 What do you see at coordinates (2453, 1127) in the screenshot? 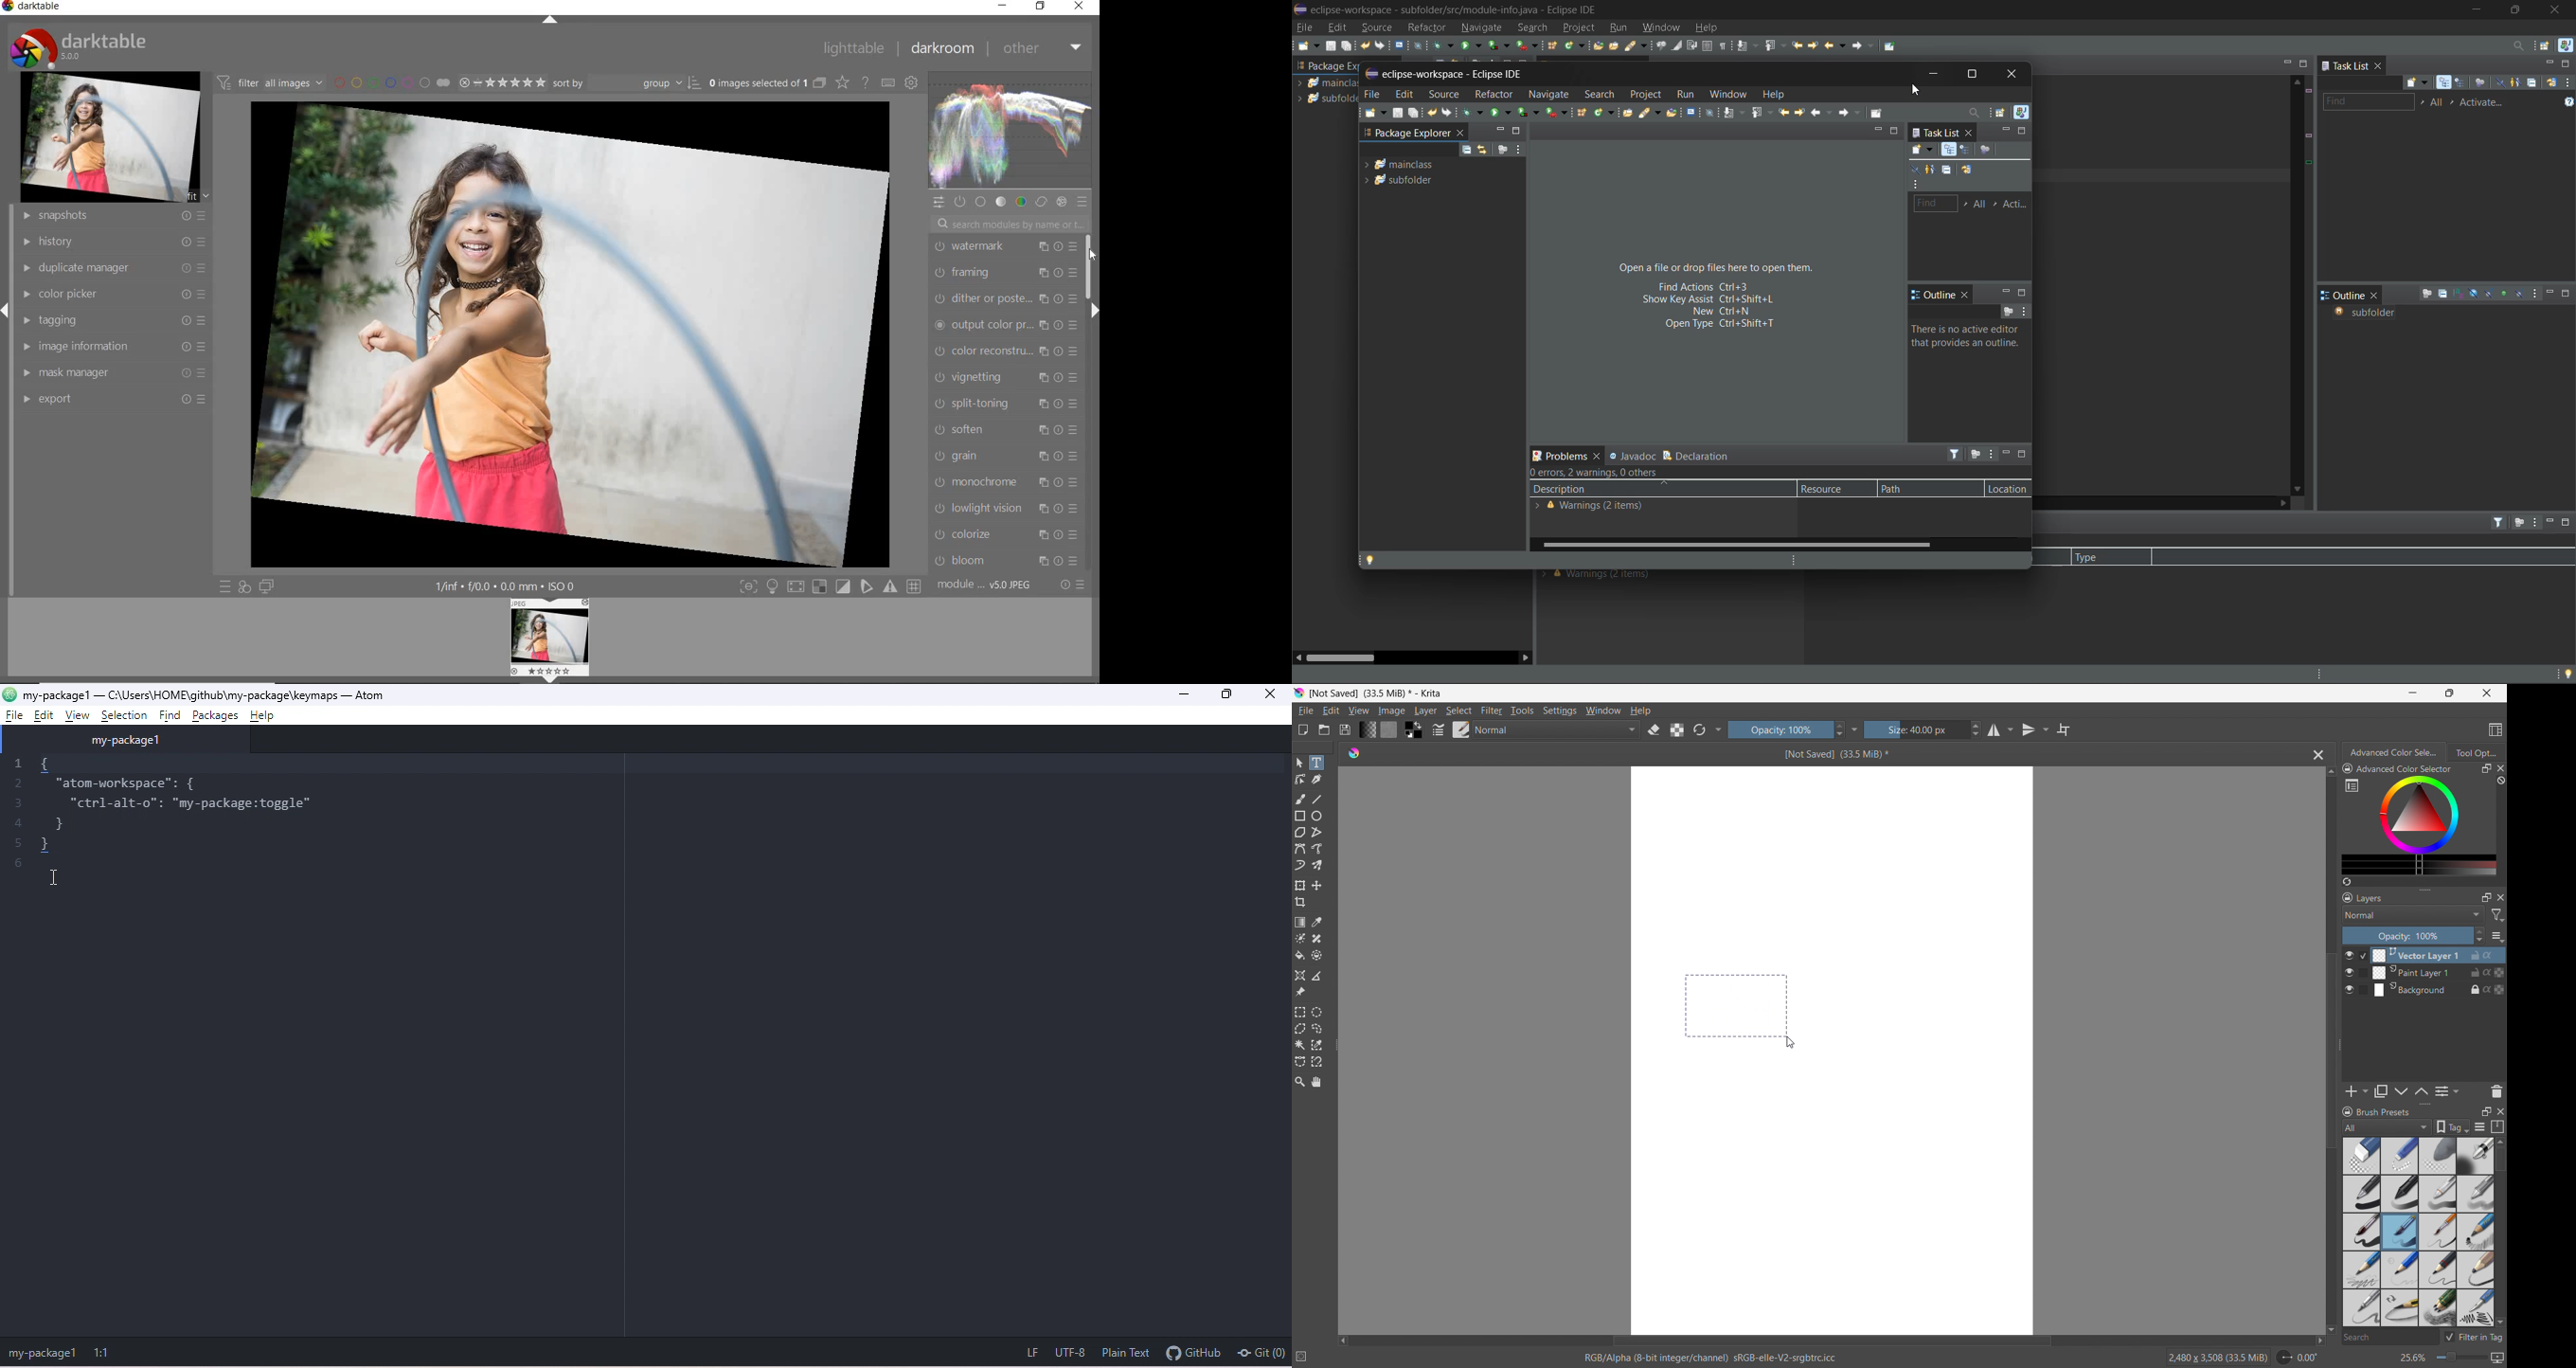
I see `tags` at bounding box center [2453, 1127].